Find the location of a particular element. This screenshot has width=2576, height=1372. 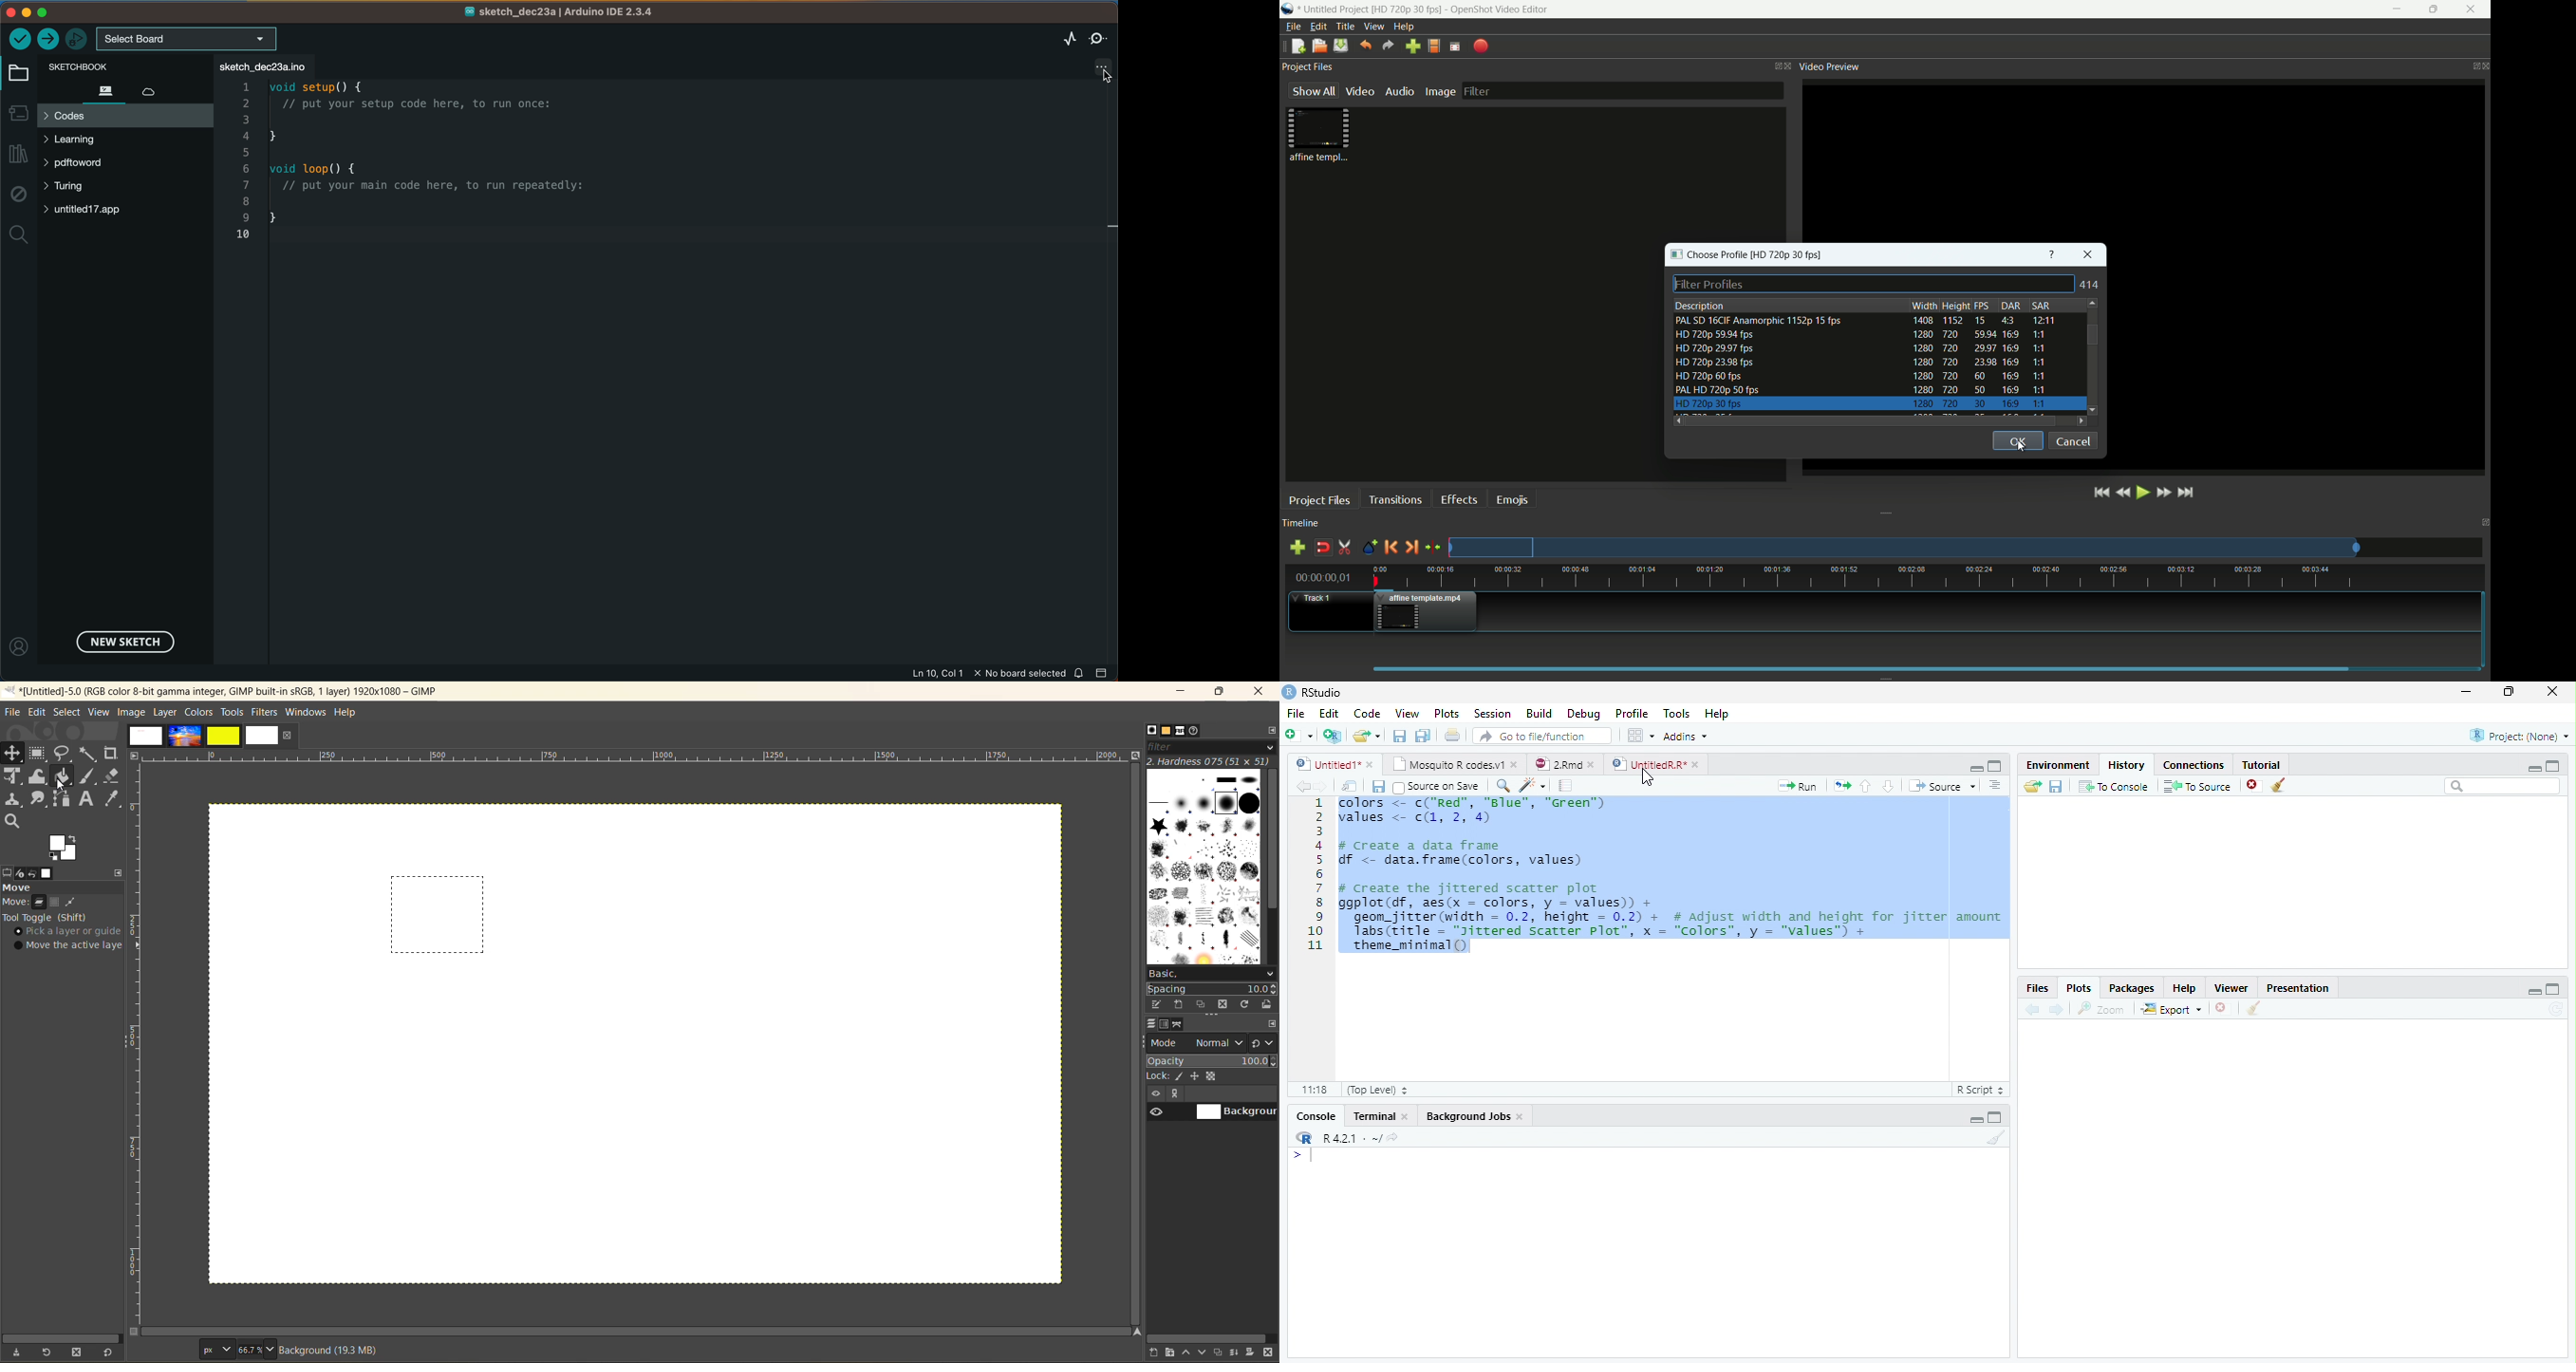

 is located at coordinates (2064, 260).